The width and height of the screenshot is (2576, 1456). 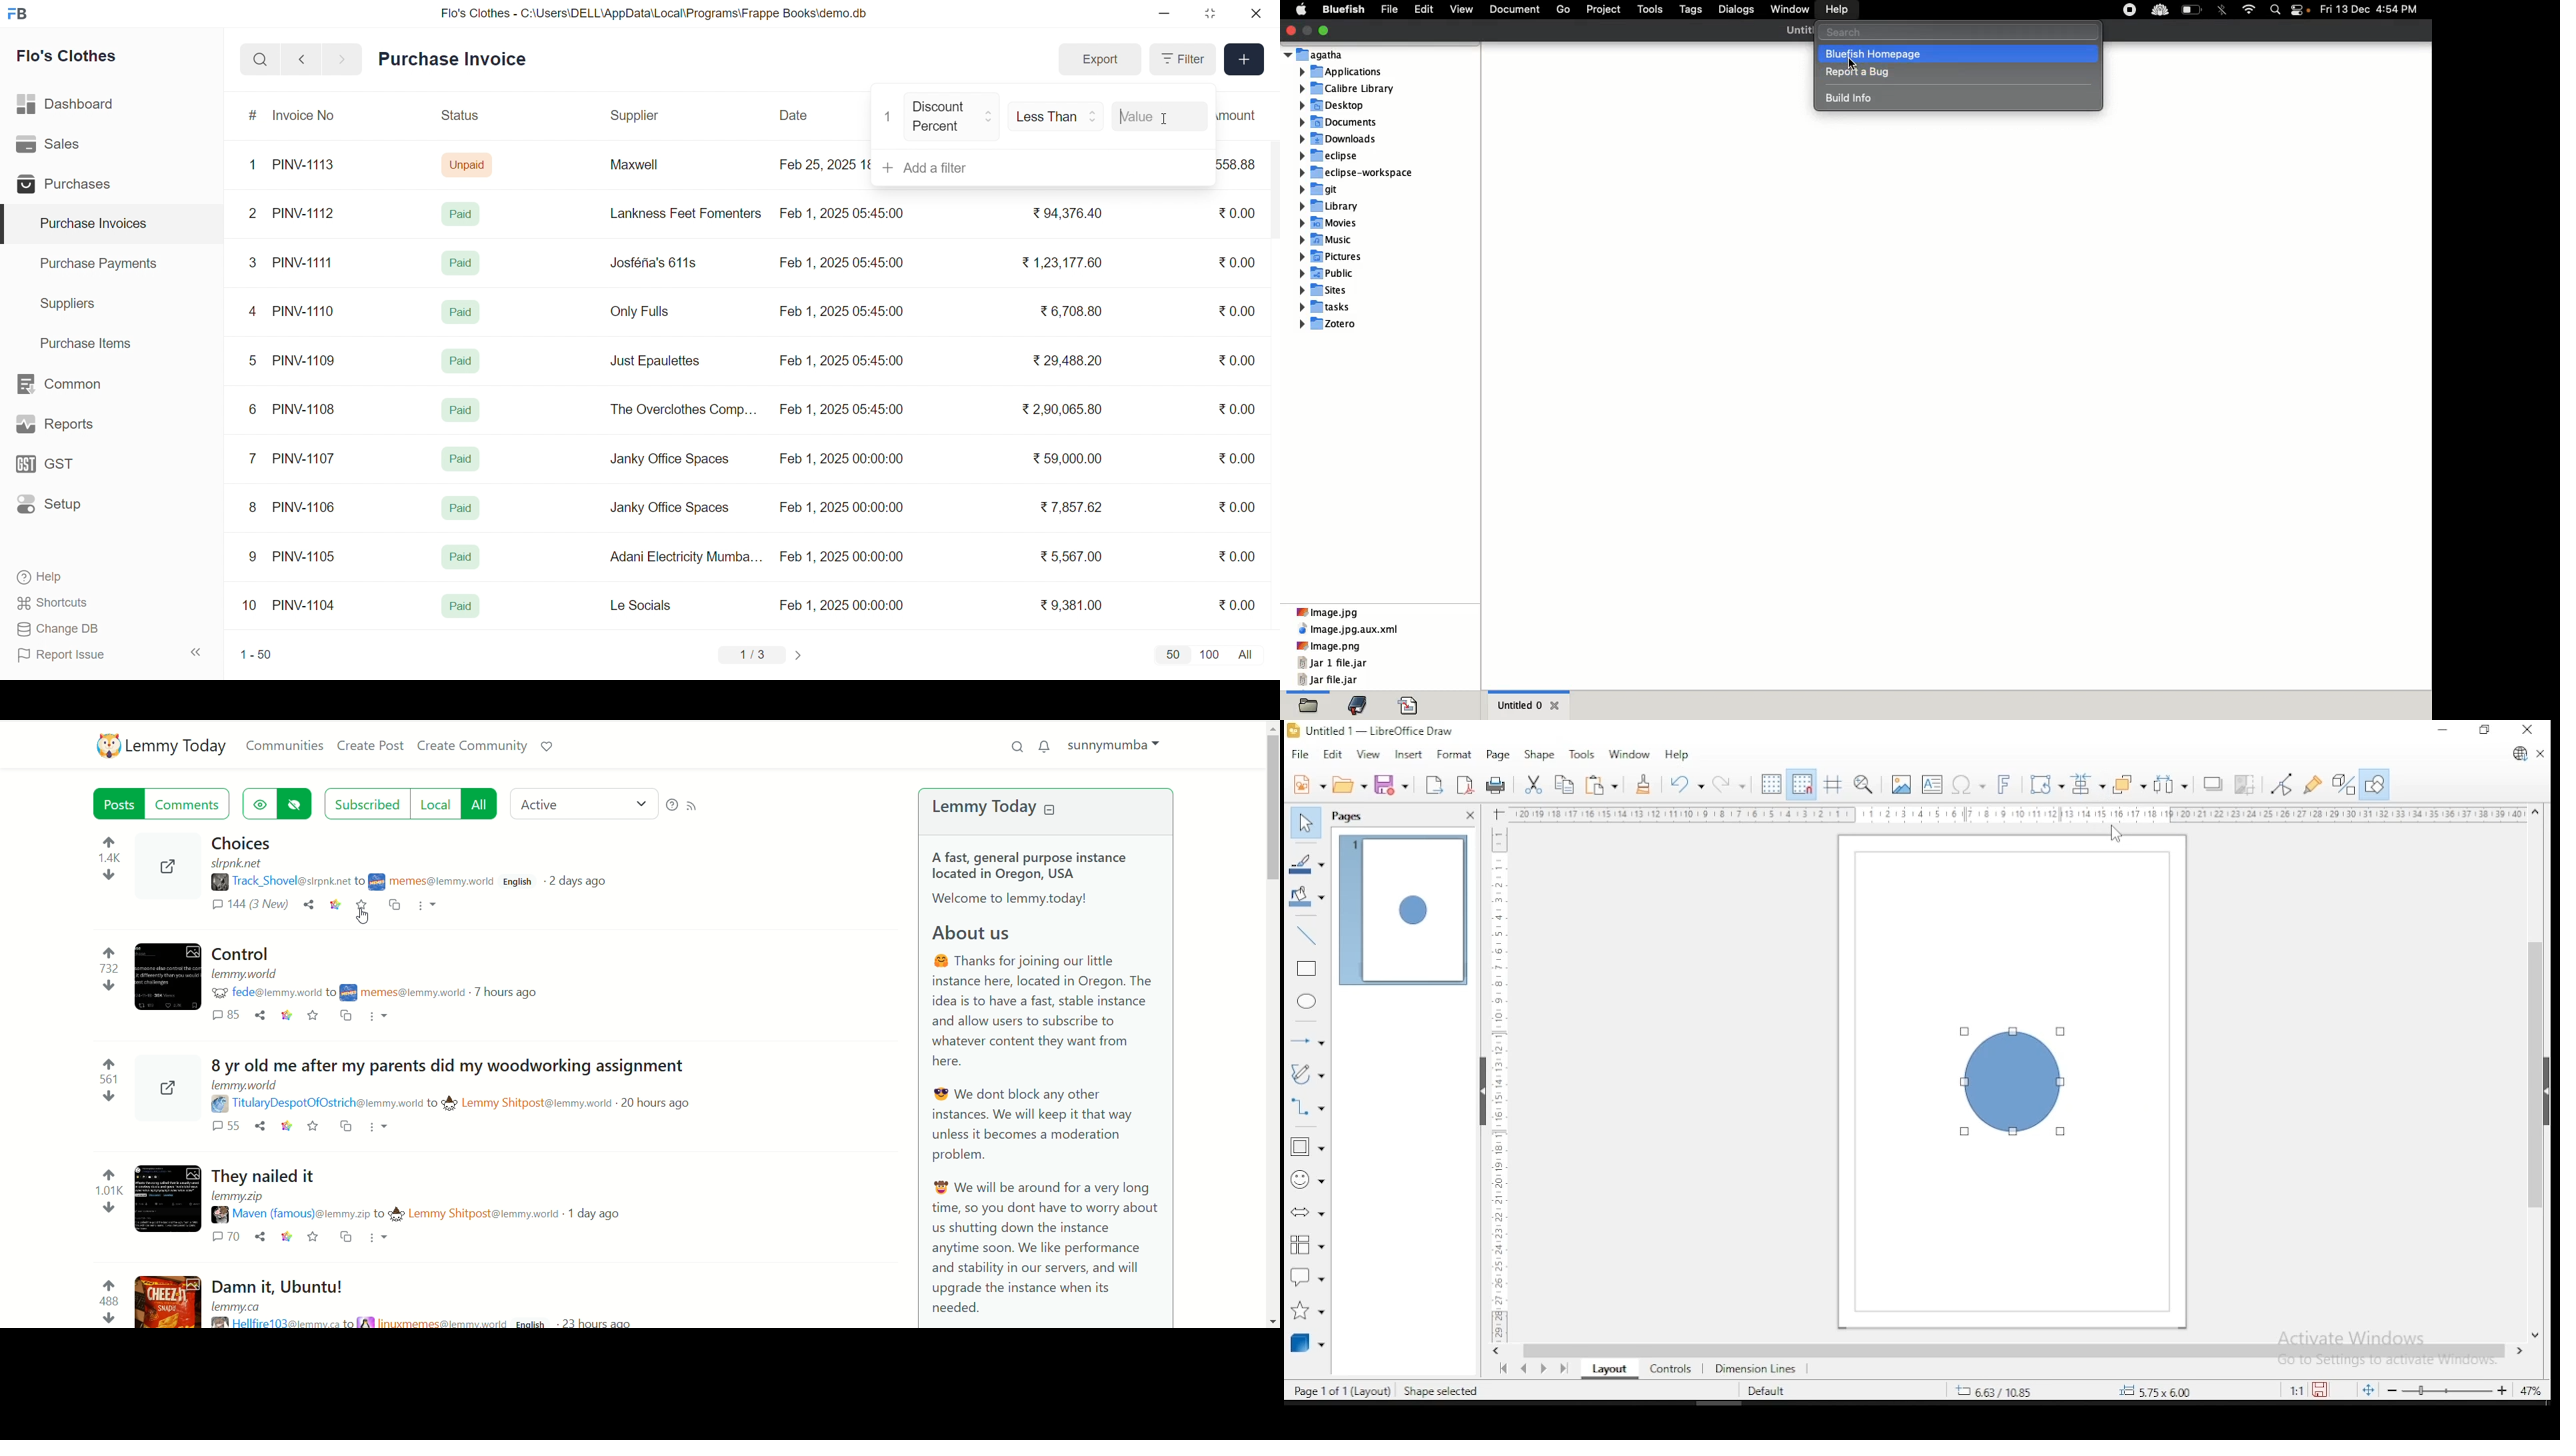 I want to click on PINV-1112, so click(x=303, y=214).